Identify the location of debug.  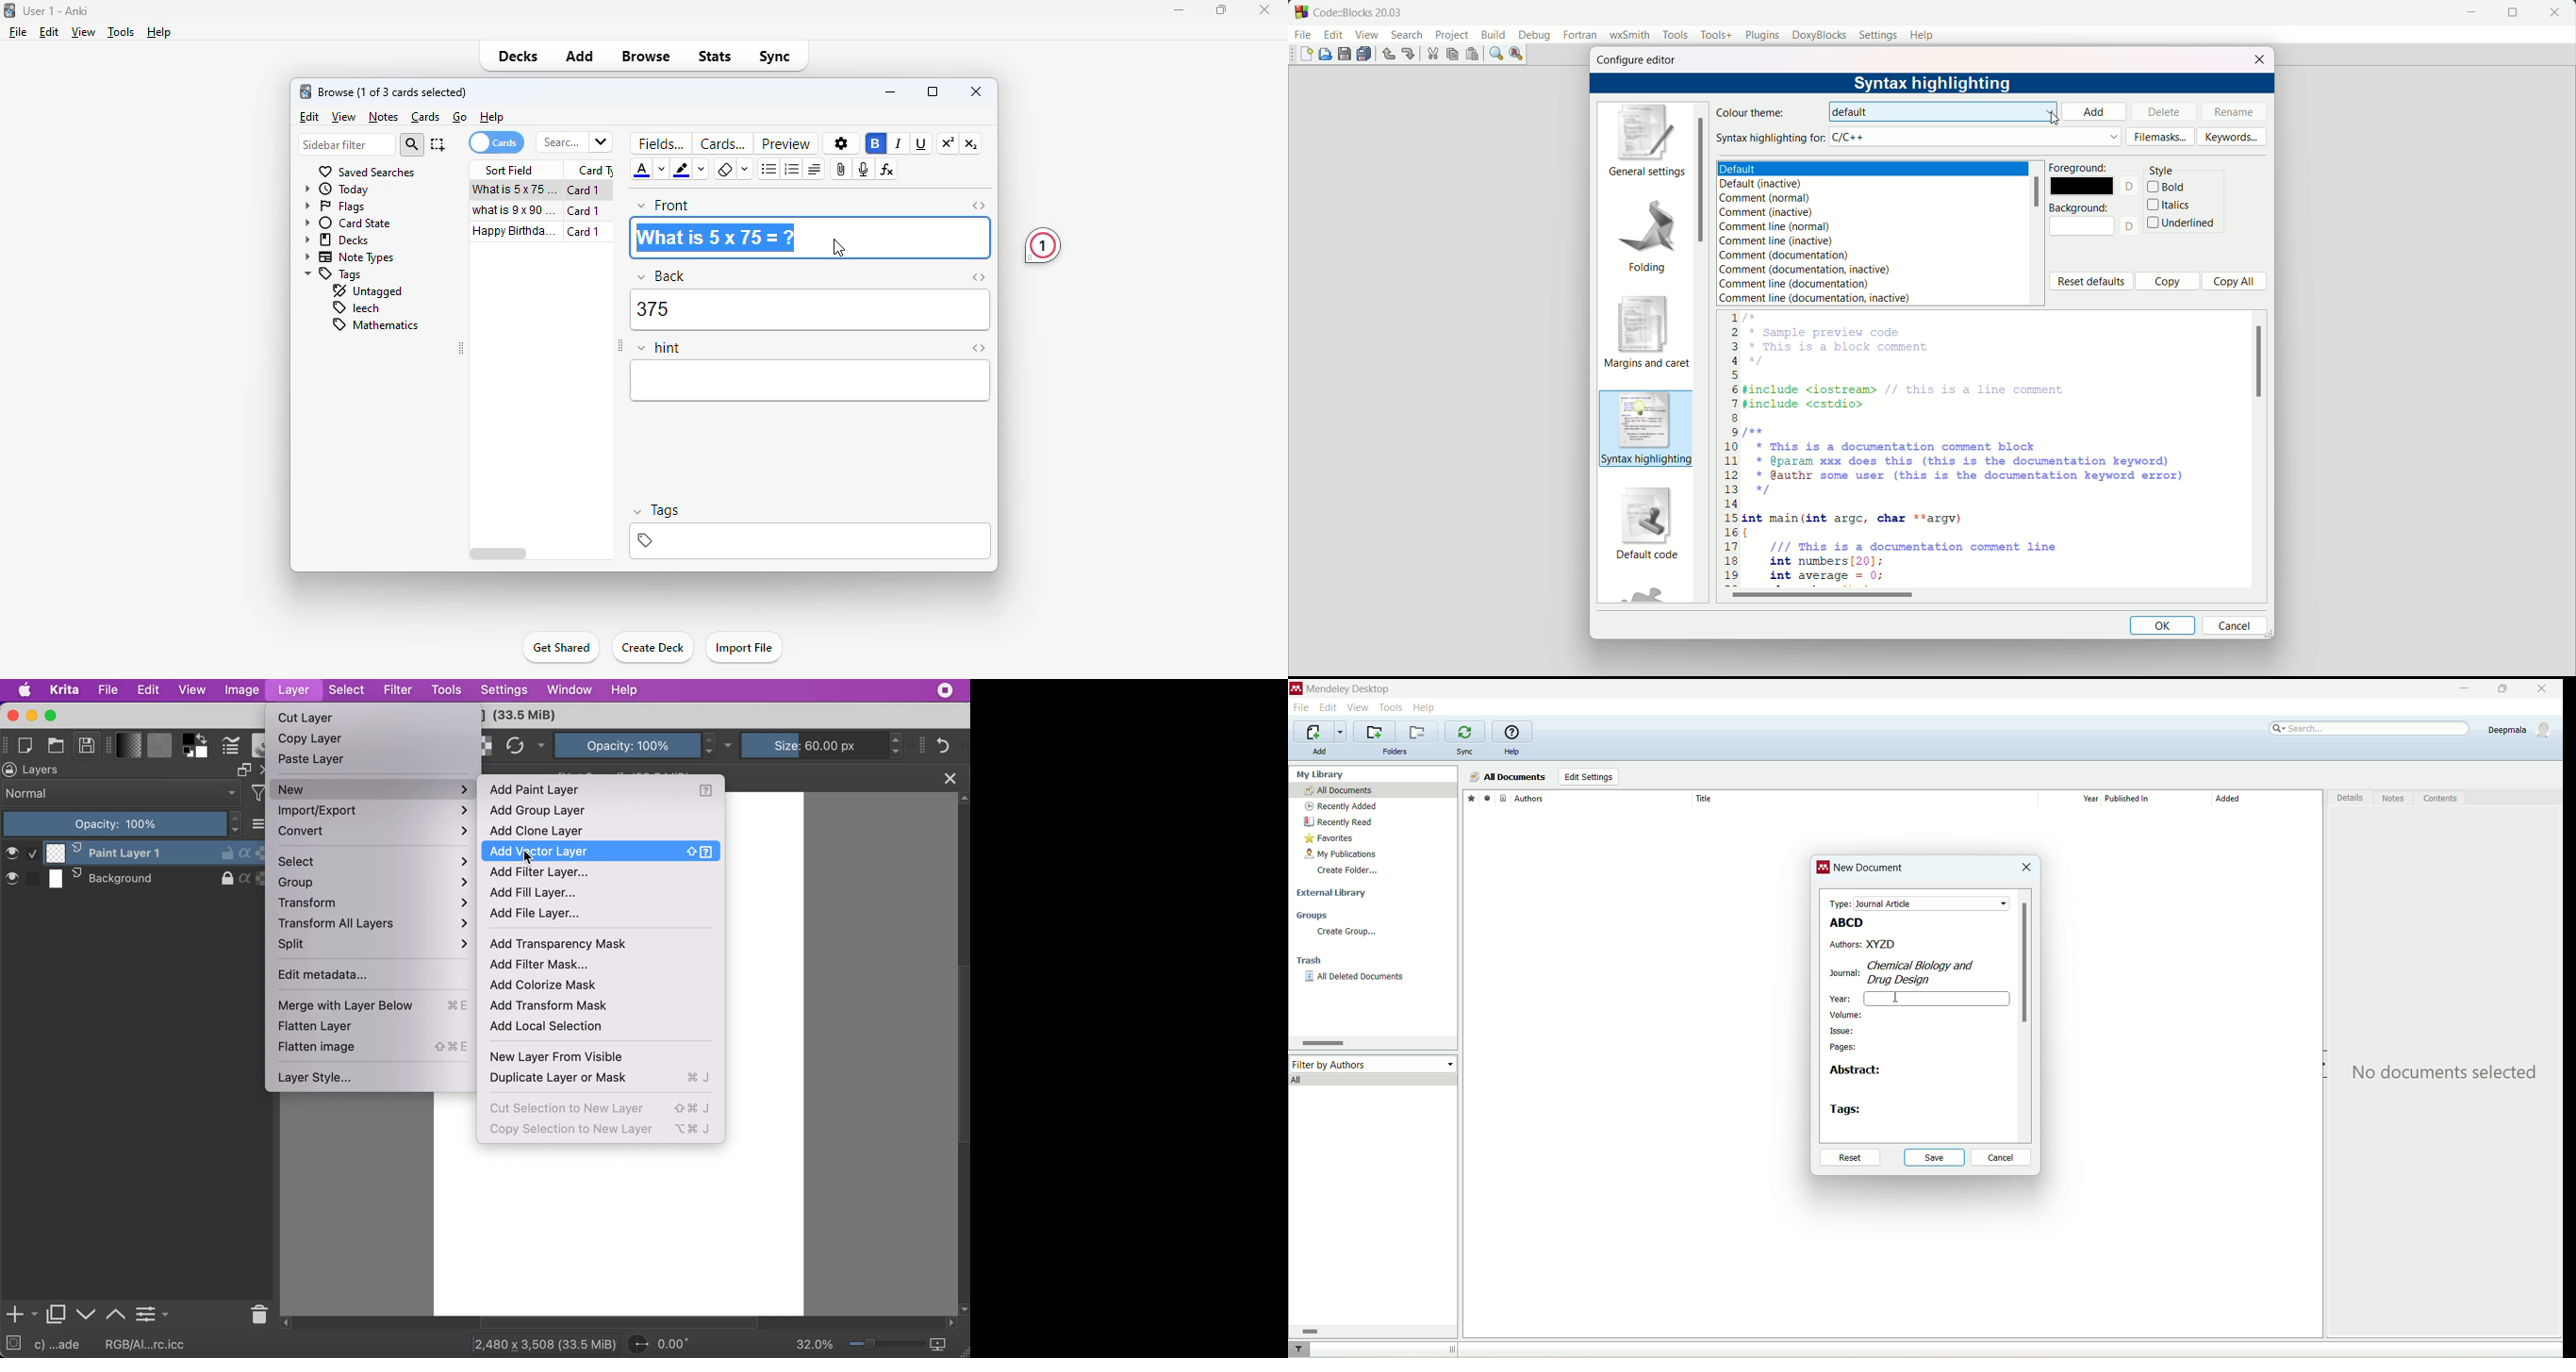
(1535, 36).